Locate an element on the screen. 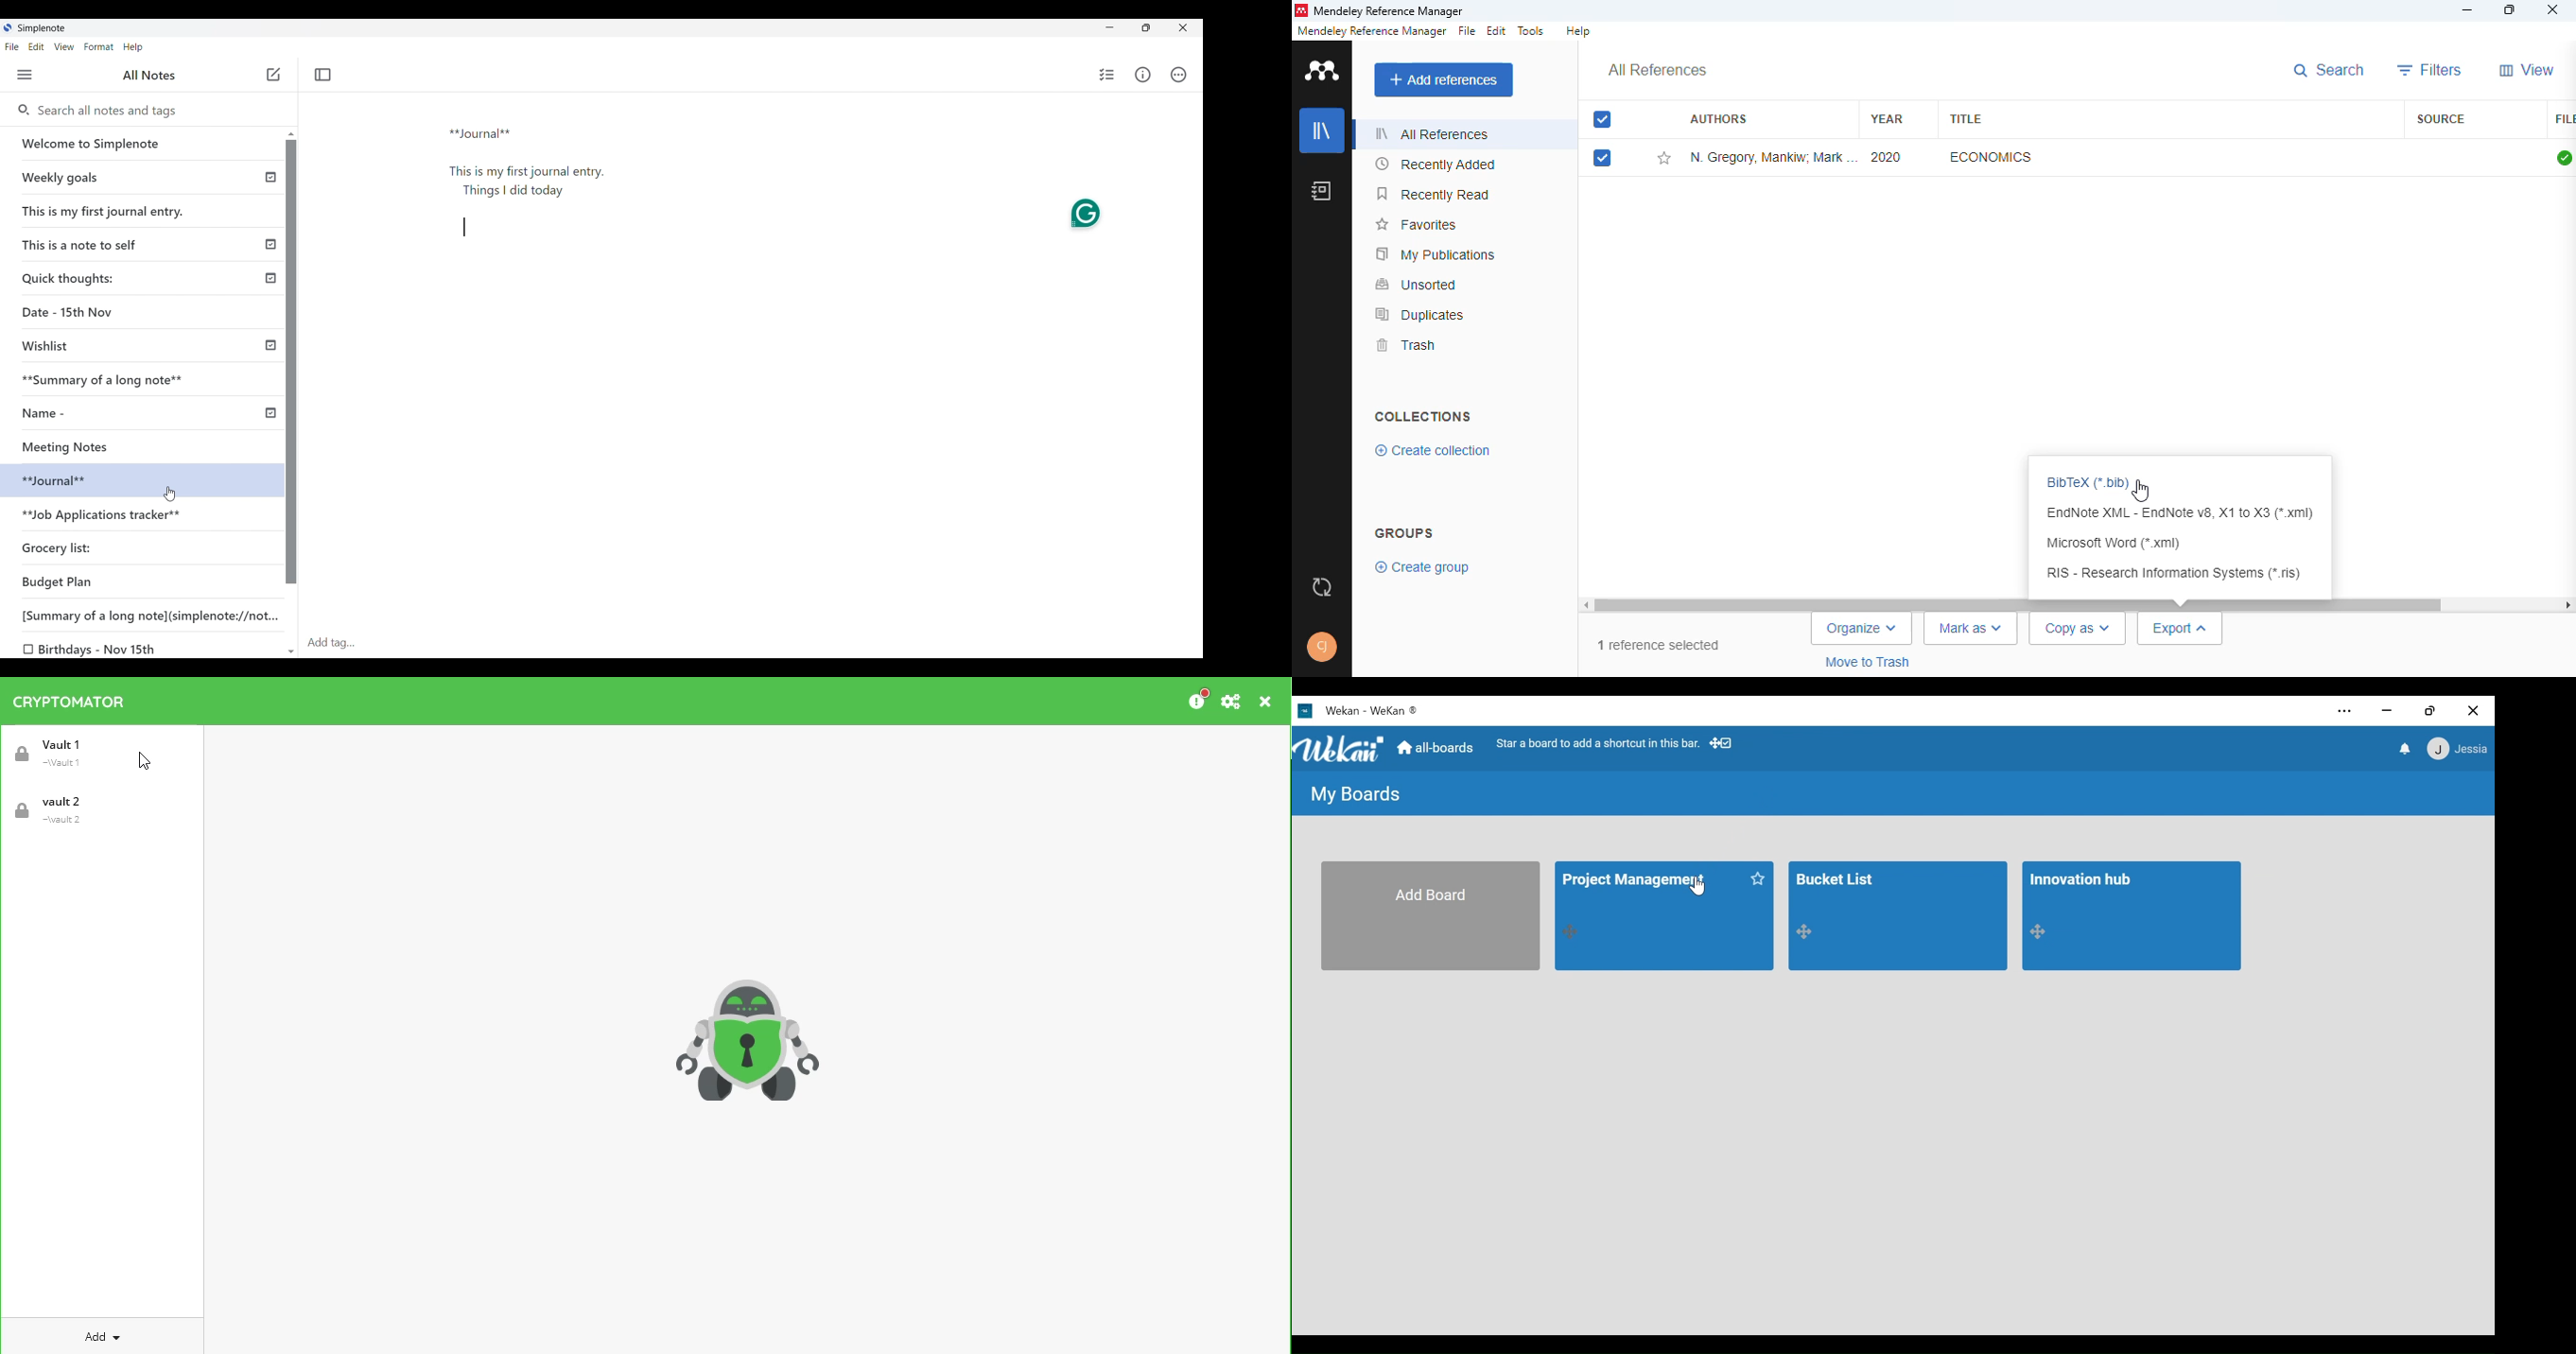 The height and width of the screenshot is (1372, 2576). file is located at coordinates (2565, 119).